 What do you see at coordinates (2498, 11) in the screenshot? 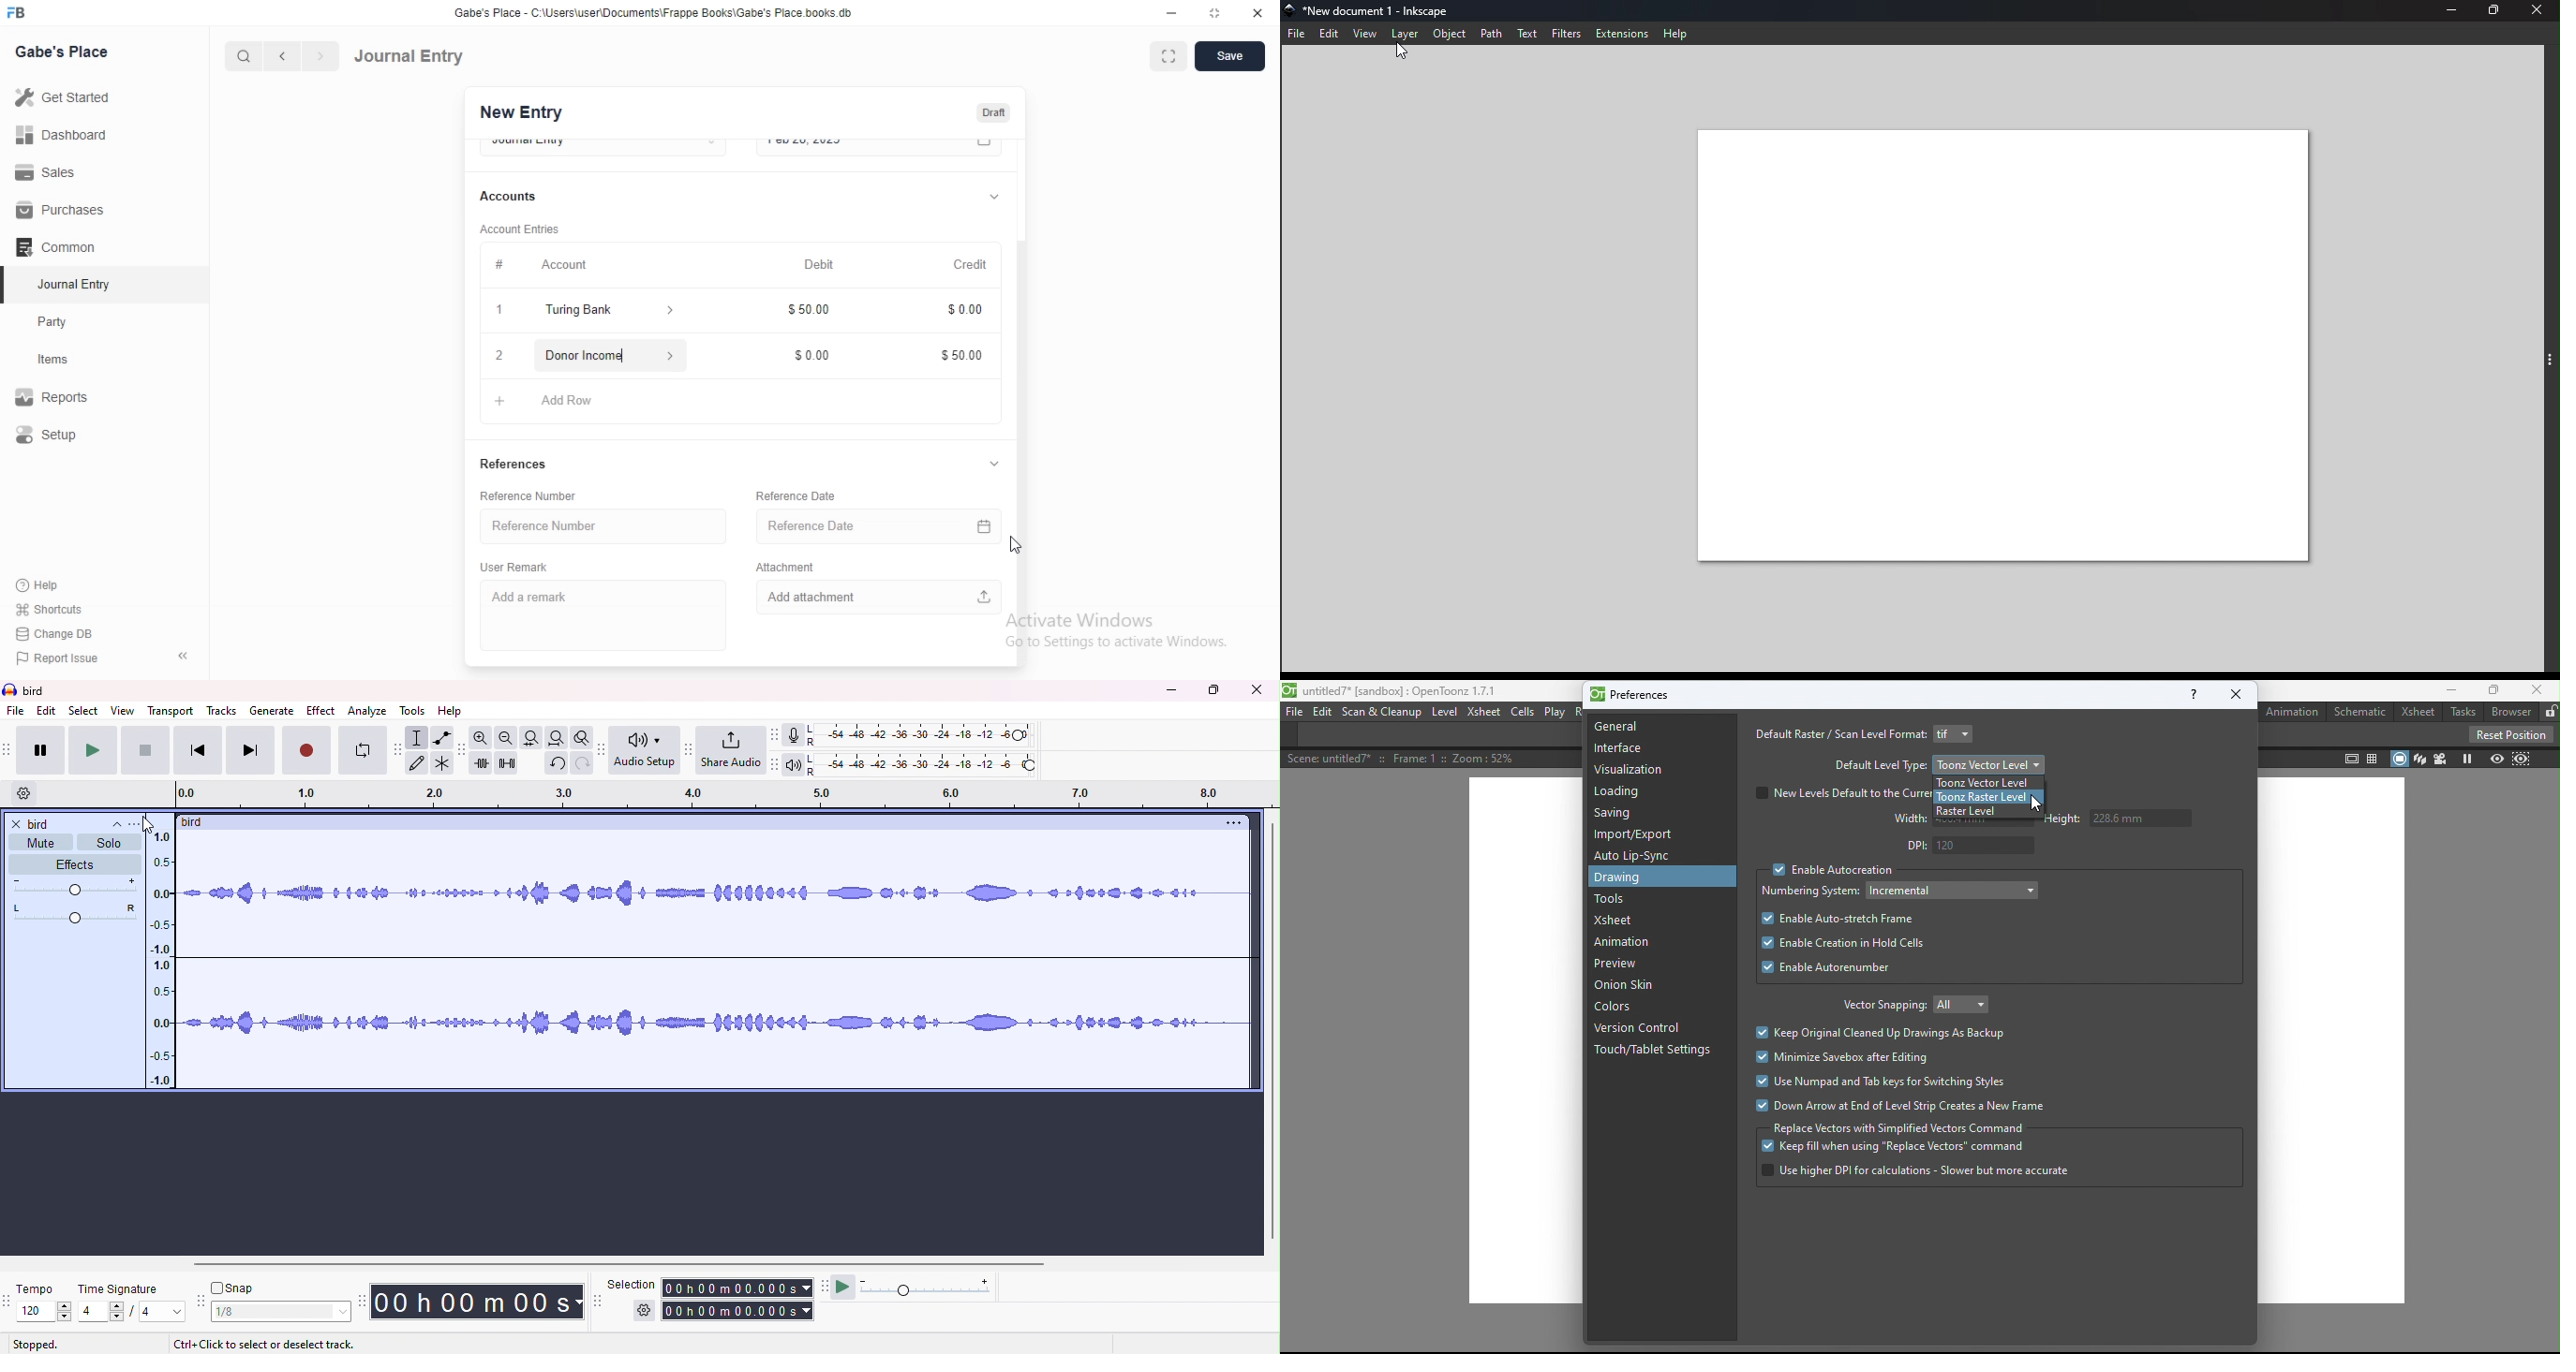
I see `Maximize` at bounding box center [2498, 11].